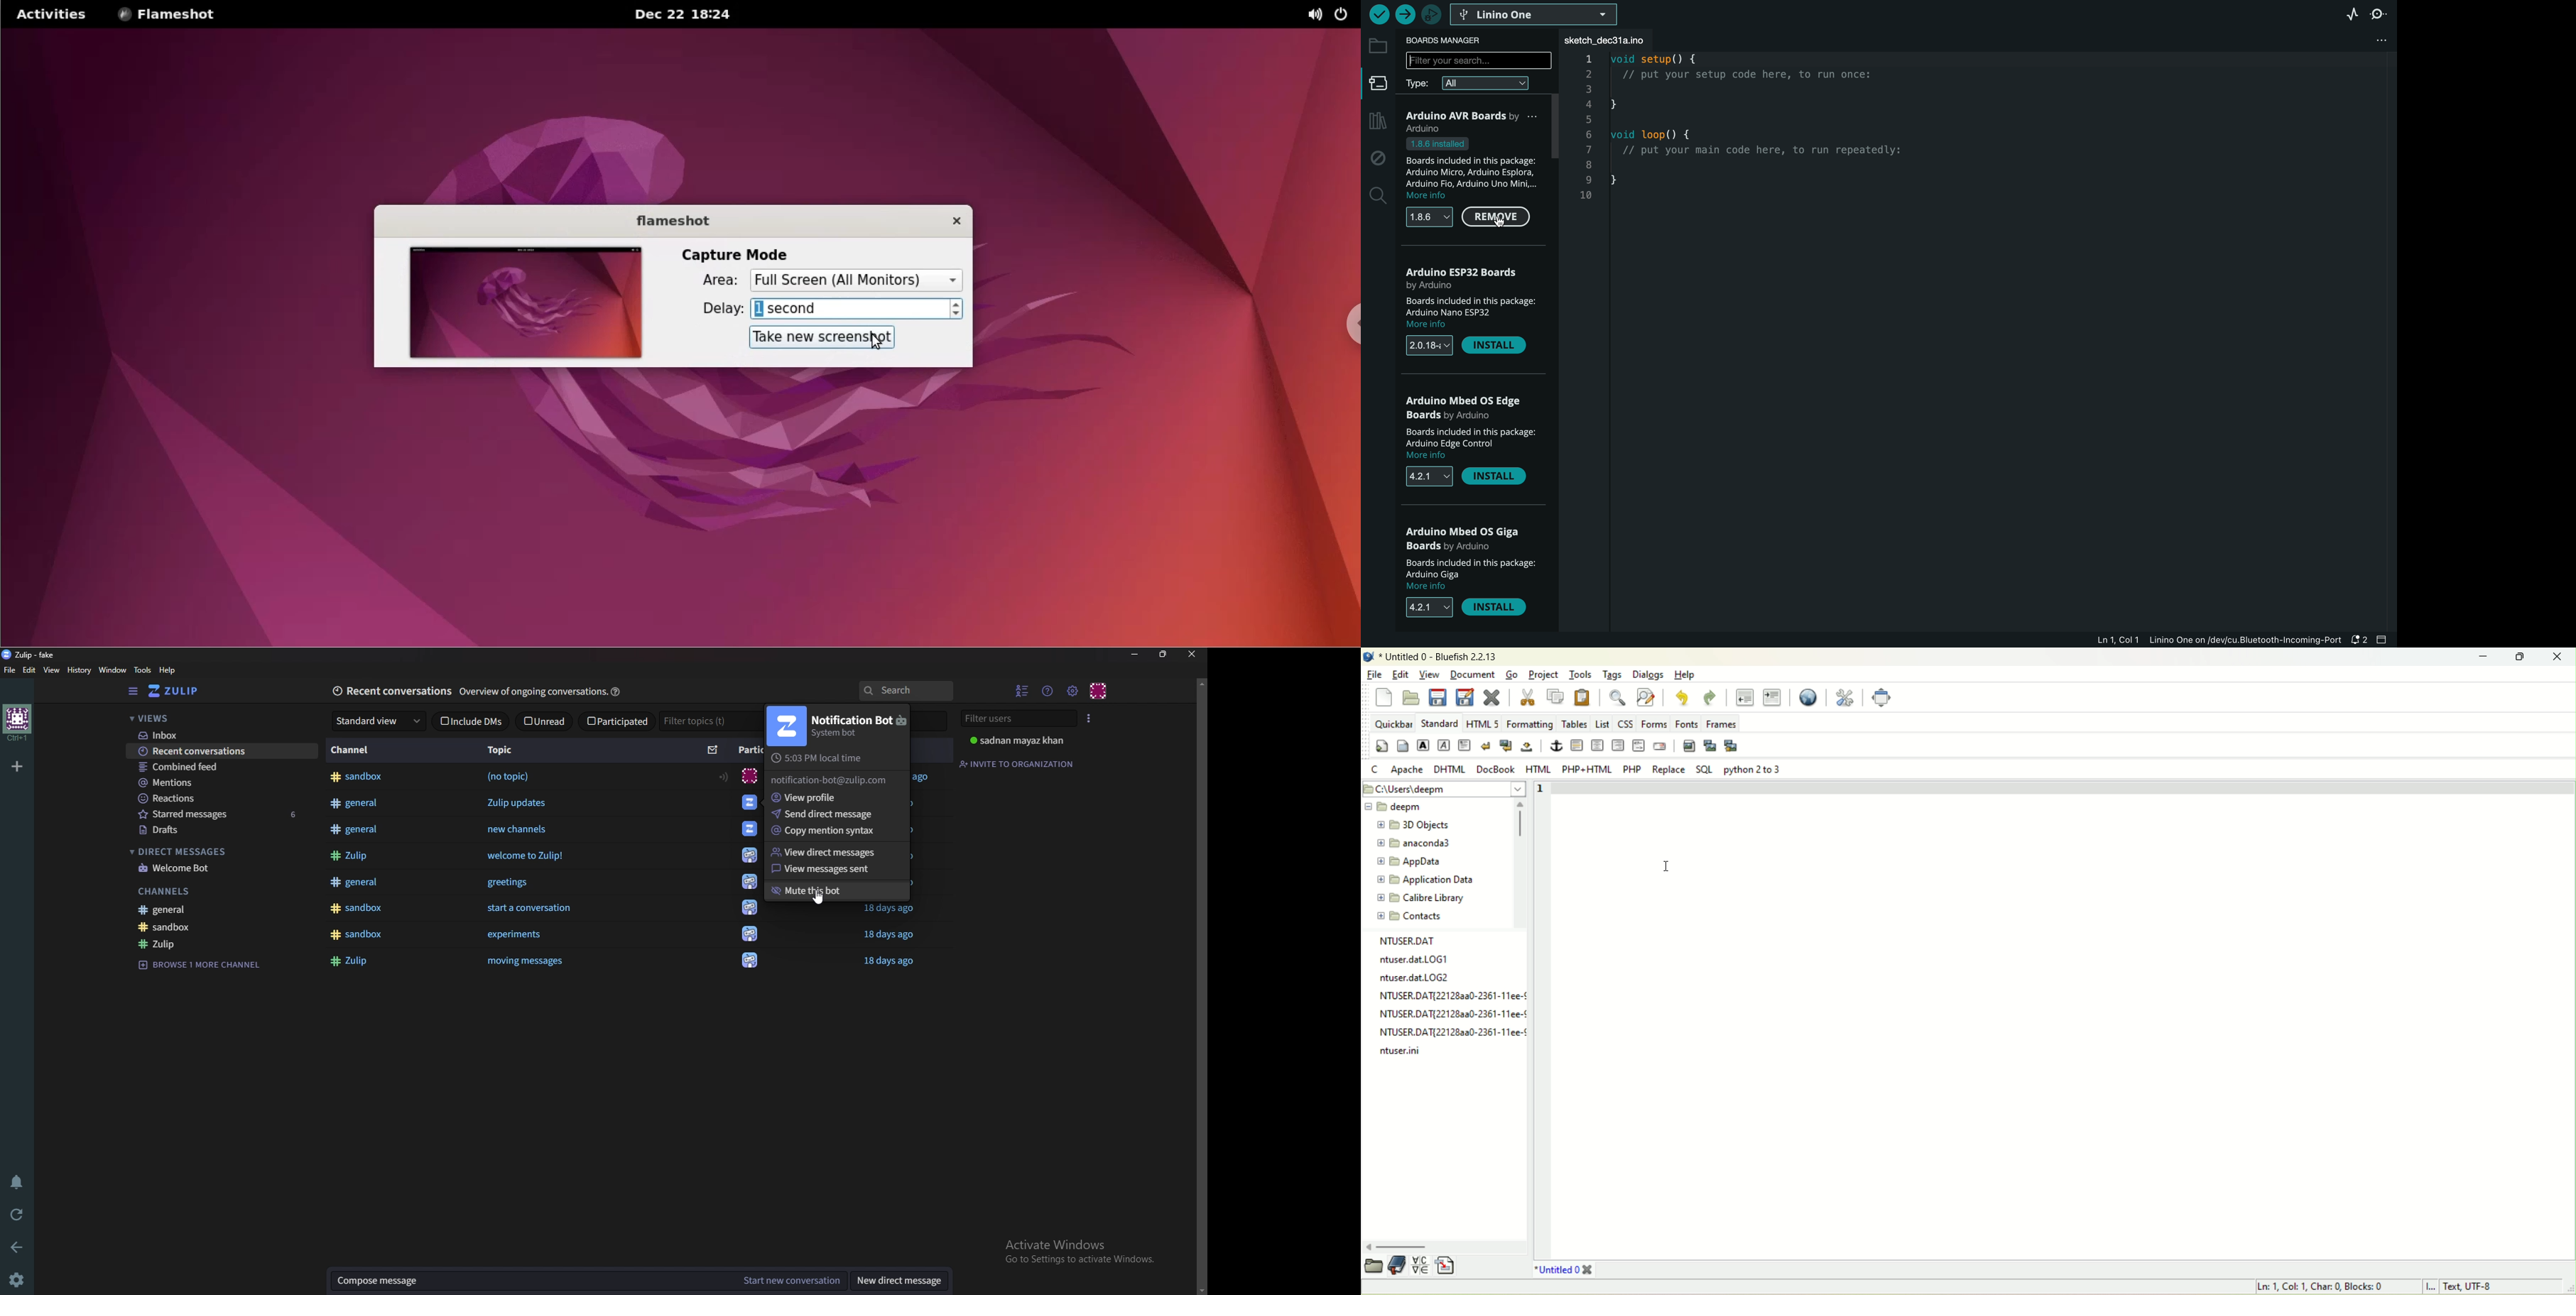 The image size is (2576, 1316). What do you see at coordinates (1529, 697) in the screenshot?
I see `cut` at bounding box center [1529, 697].